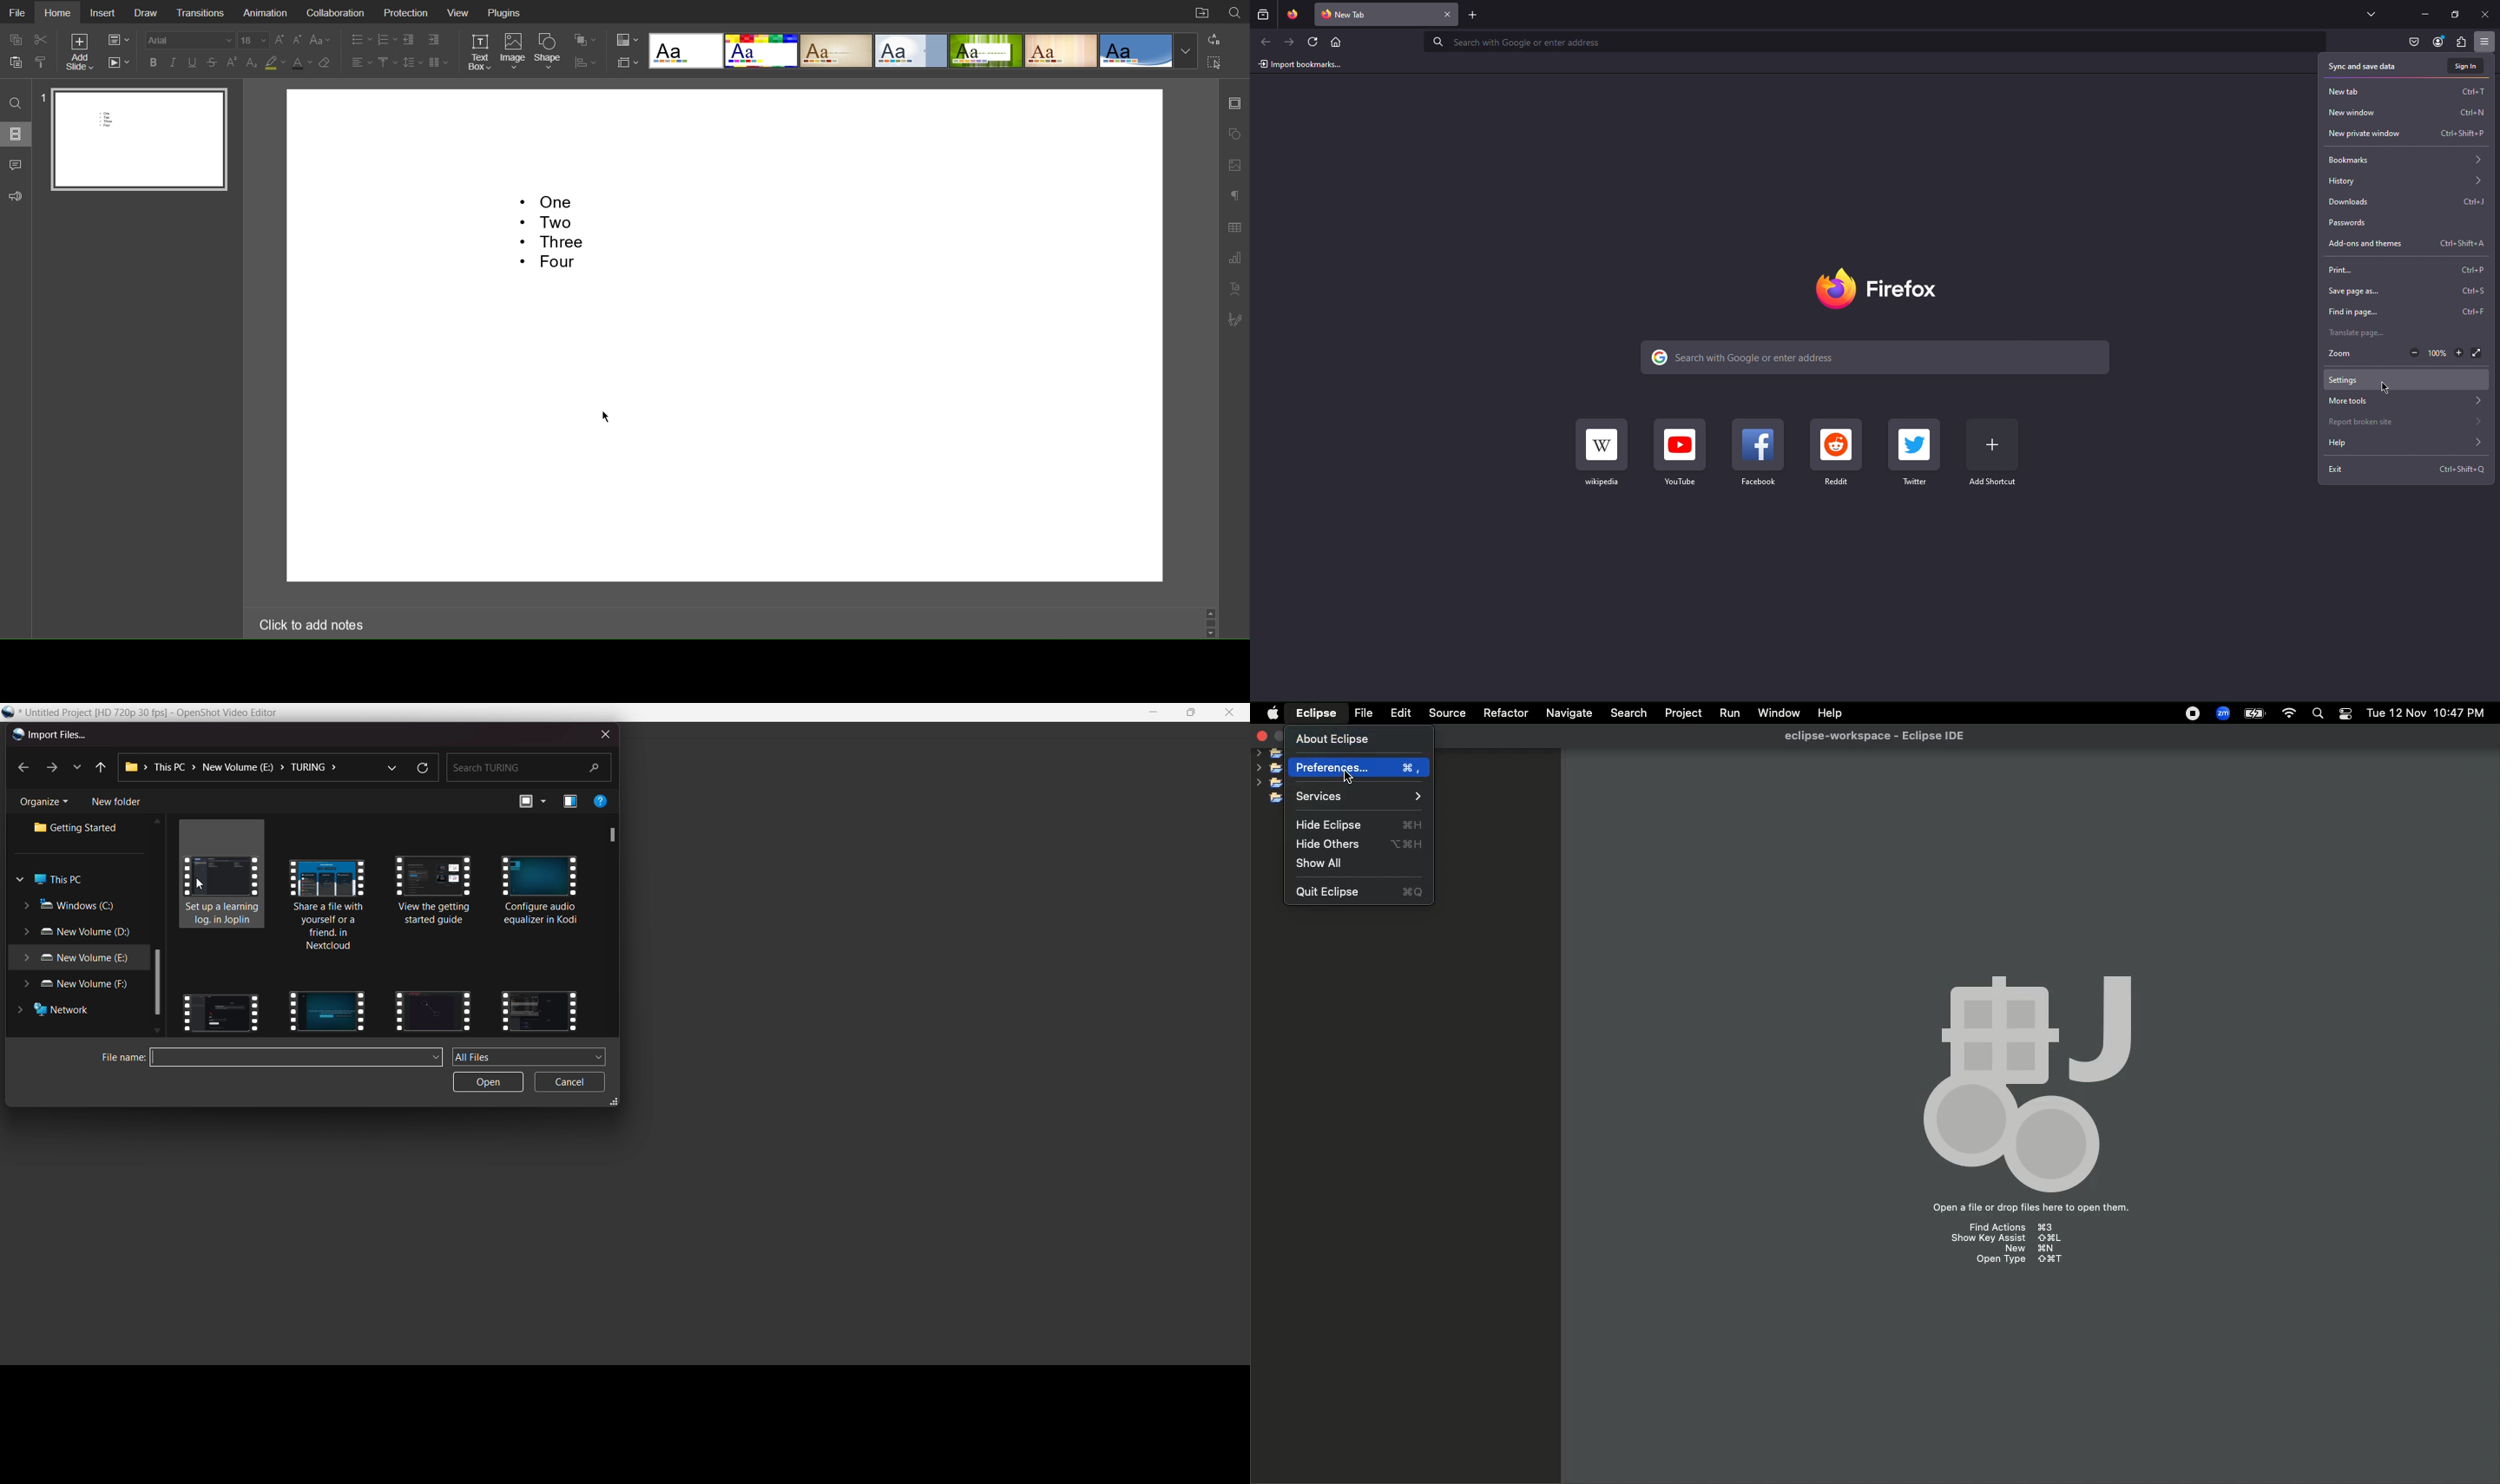 This screenshot has height=1484, width=2520. Describe the element at coordinates (18, 134) in the screenshot. I see `Slides` at that location.